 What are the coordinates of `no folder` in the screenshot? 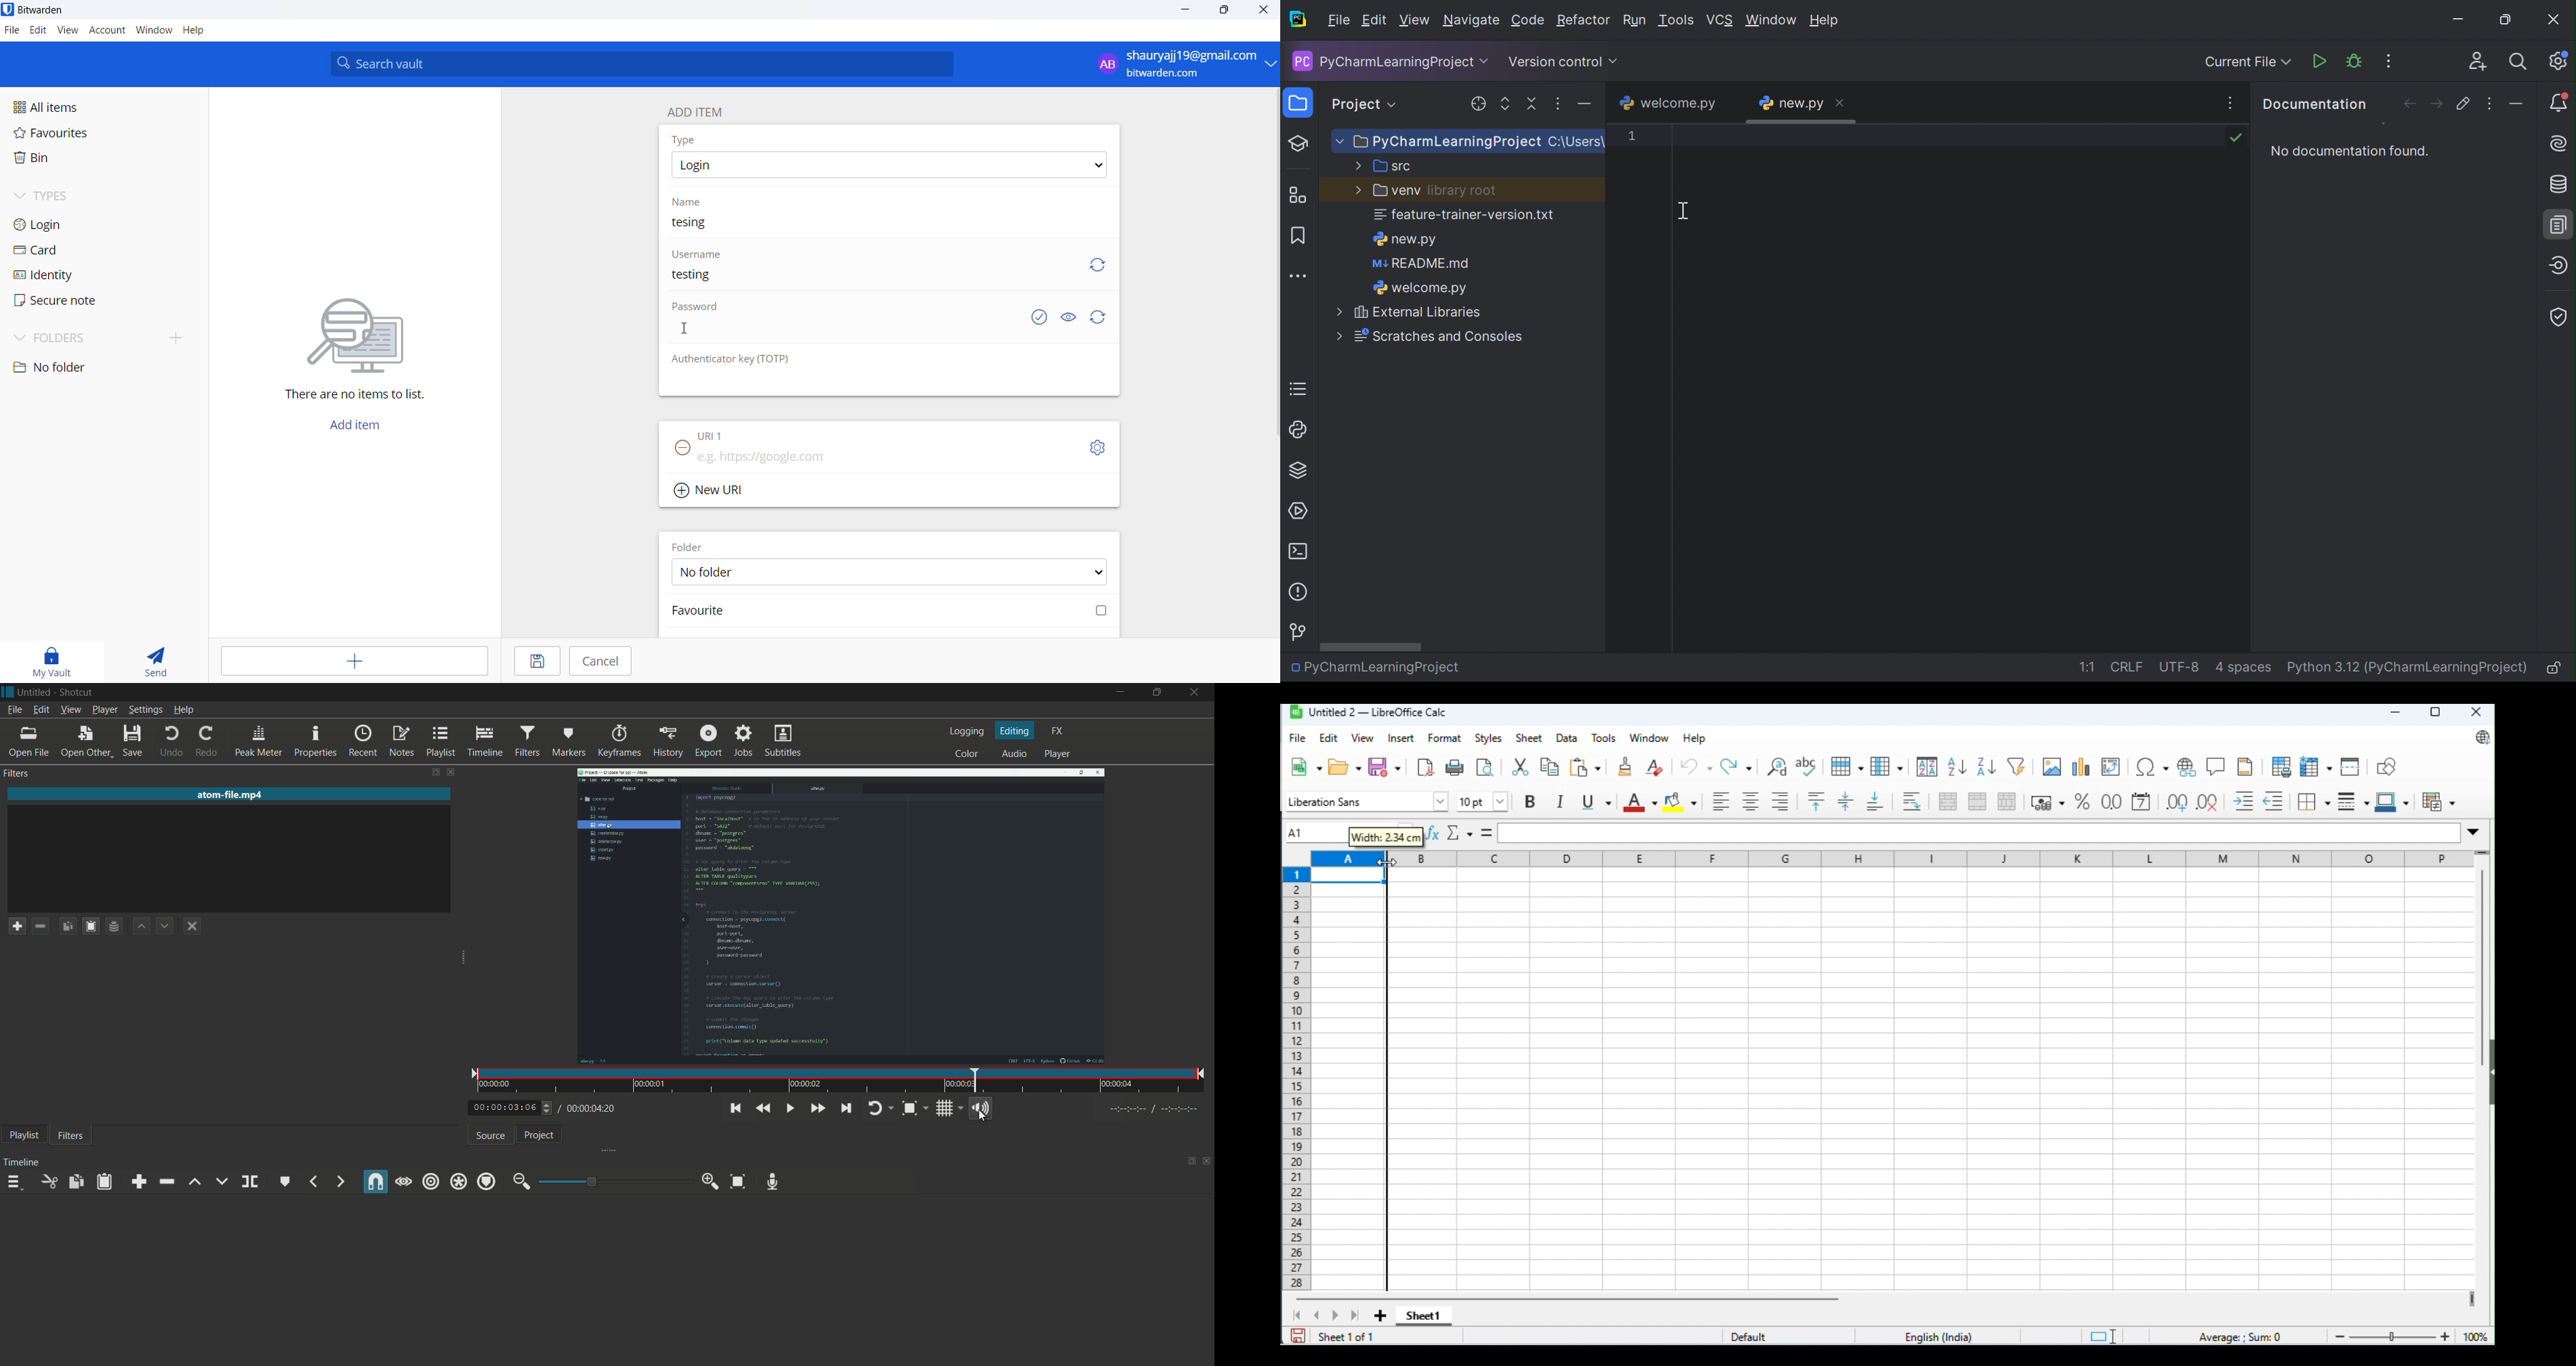 It's located at (91, 368).